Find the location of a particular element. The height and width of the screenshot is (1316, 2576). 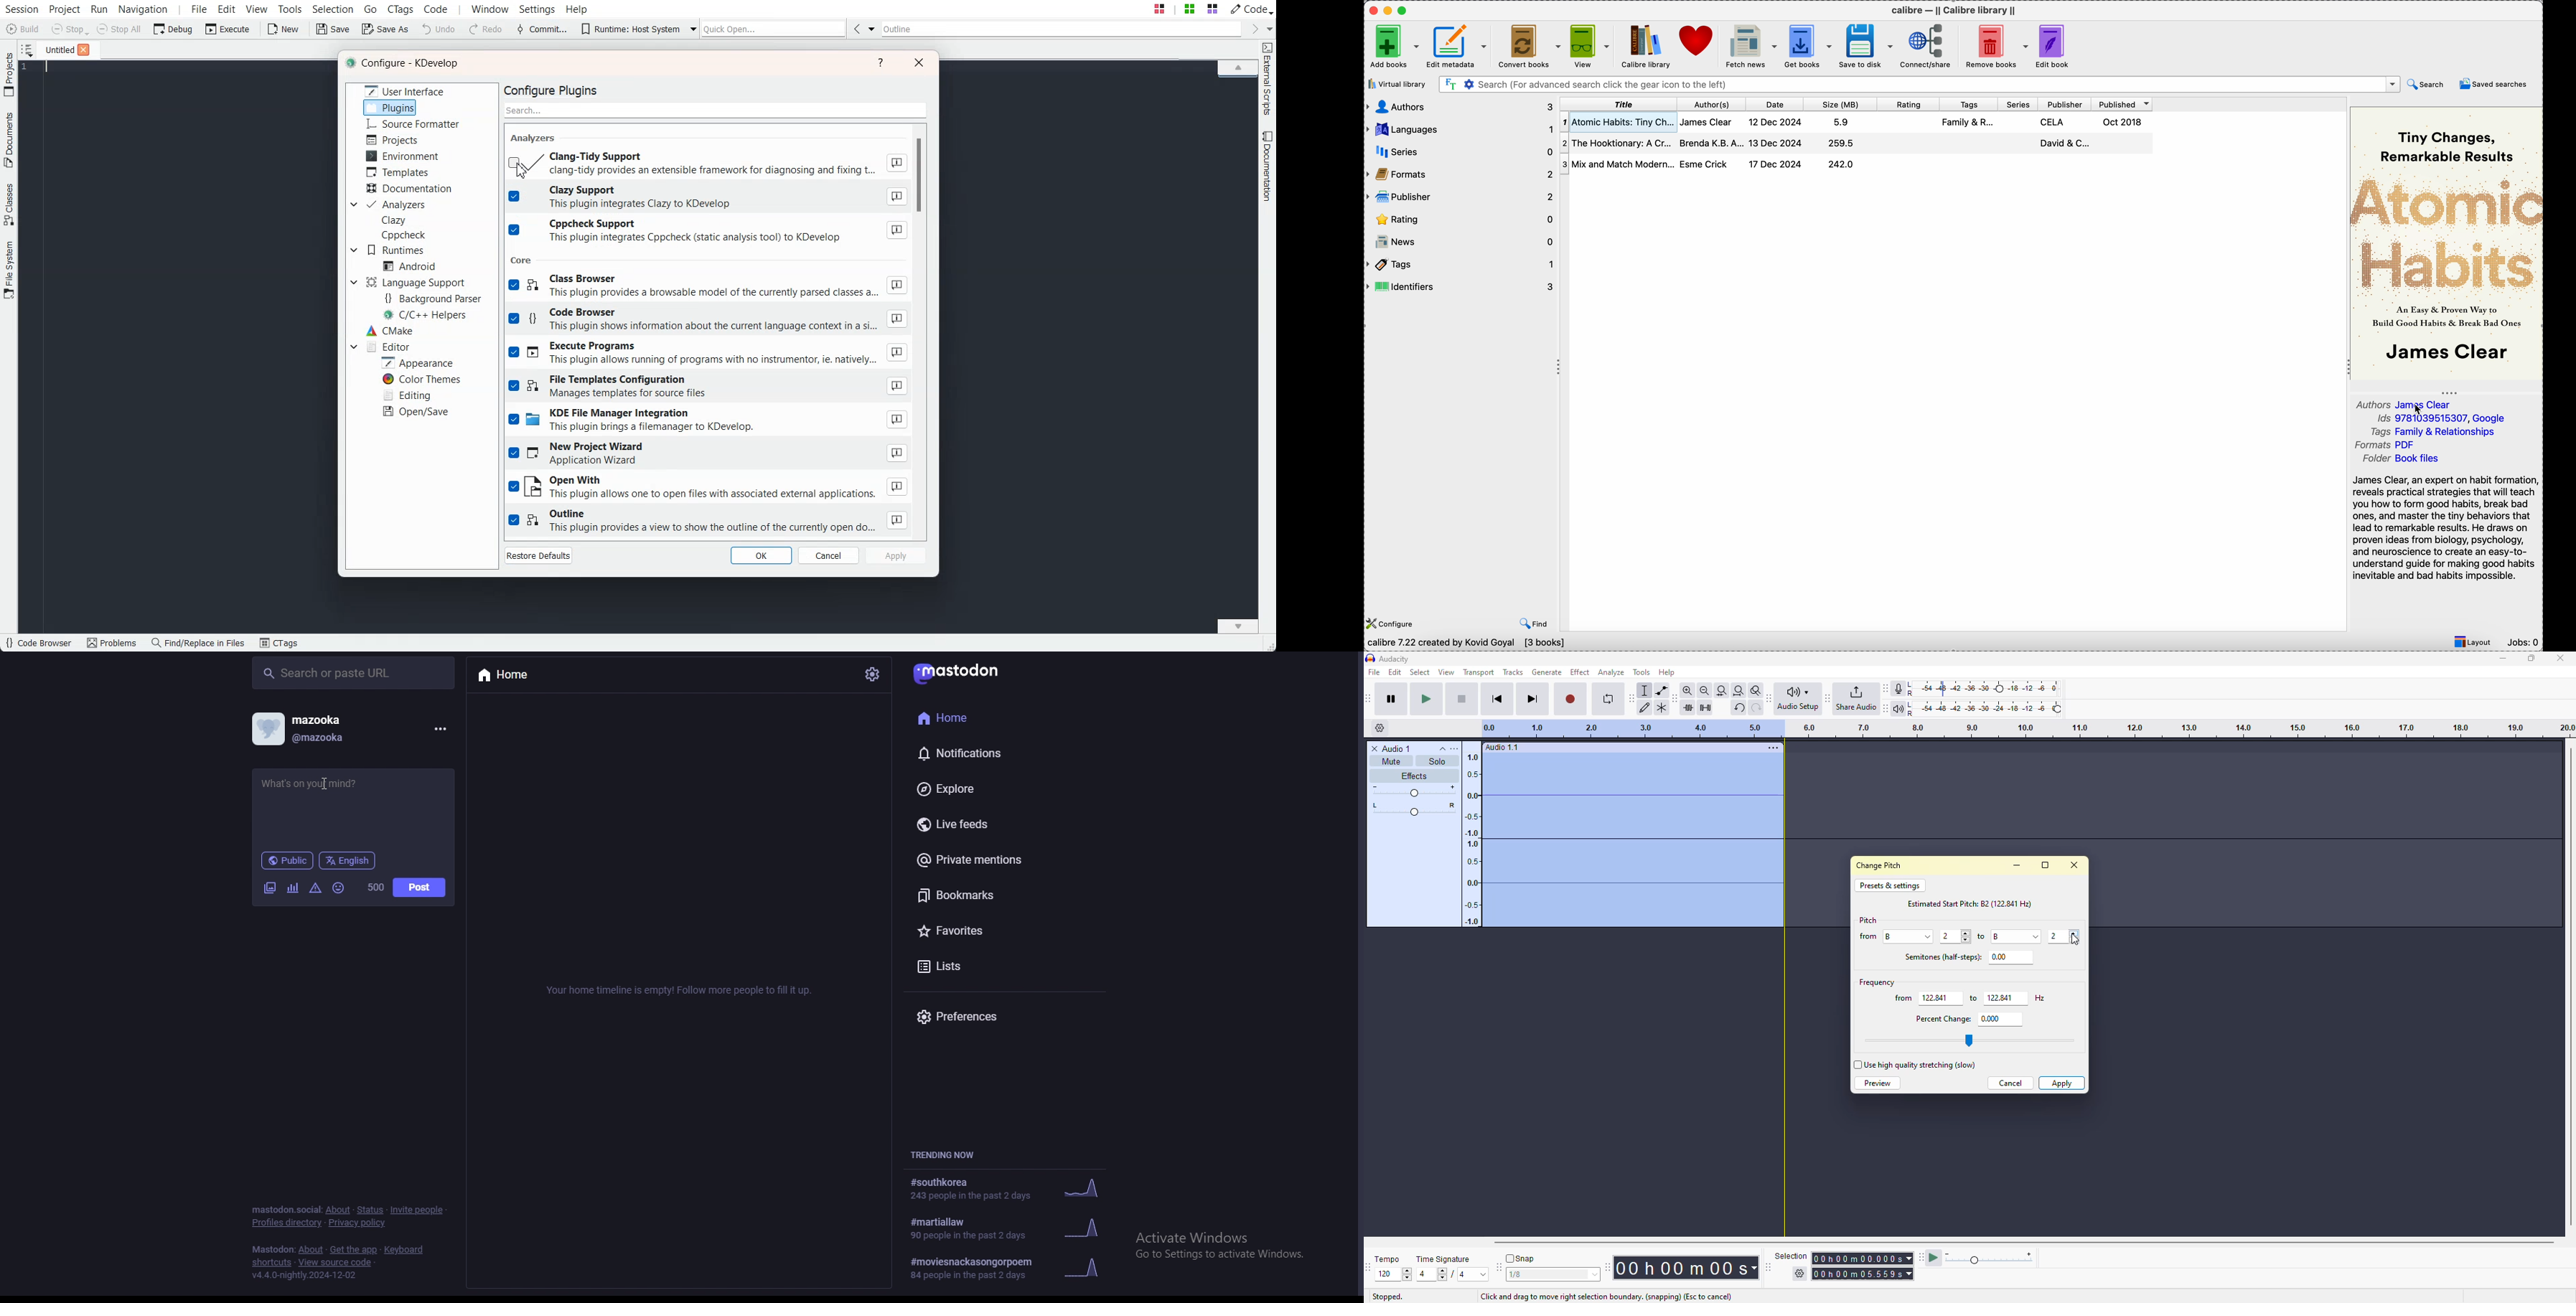

select is located at coordinates (1445, 1275).